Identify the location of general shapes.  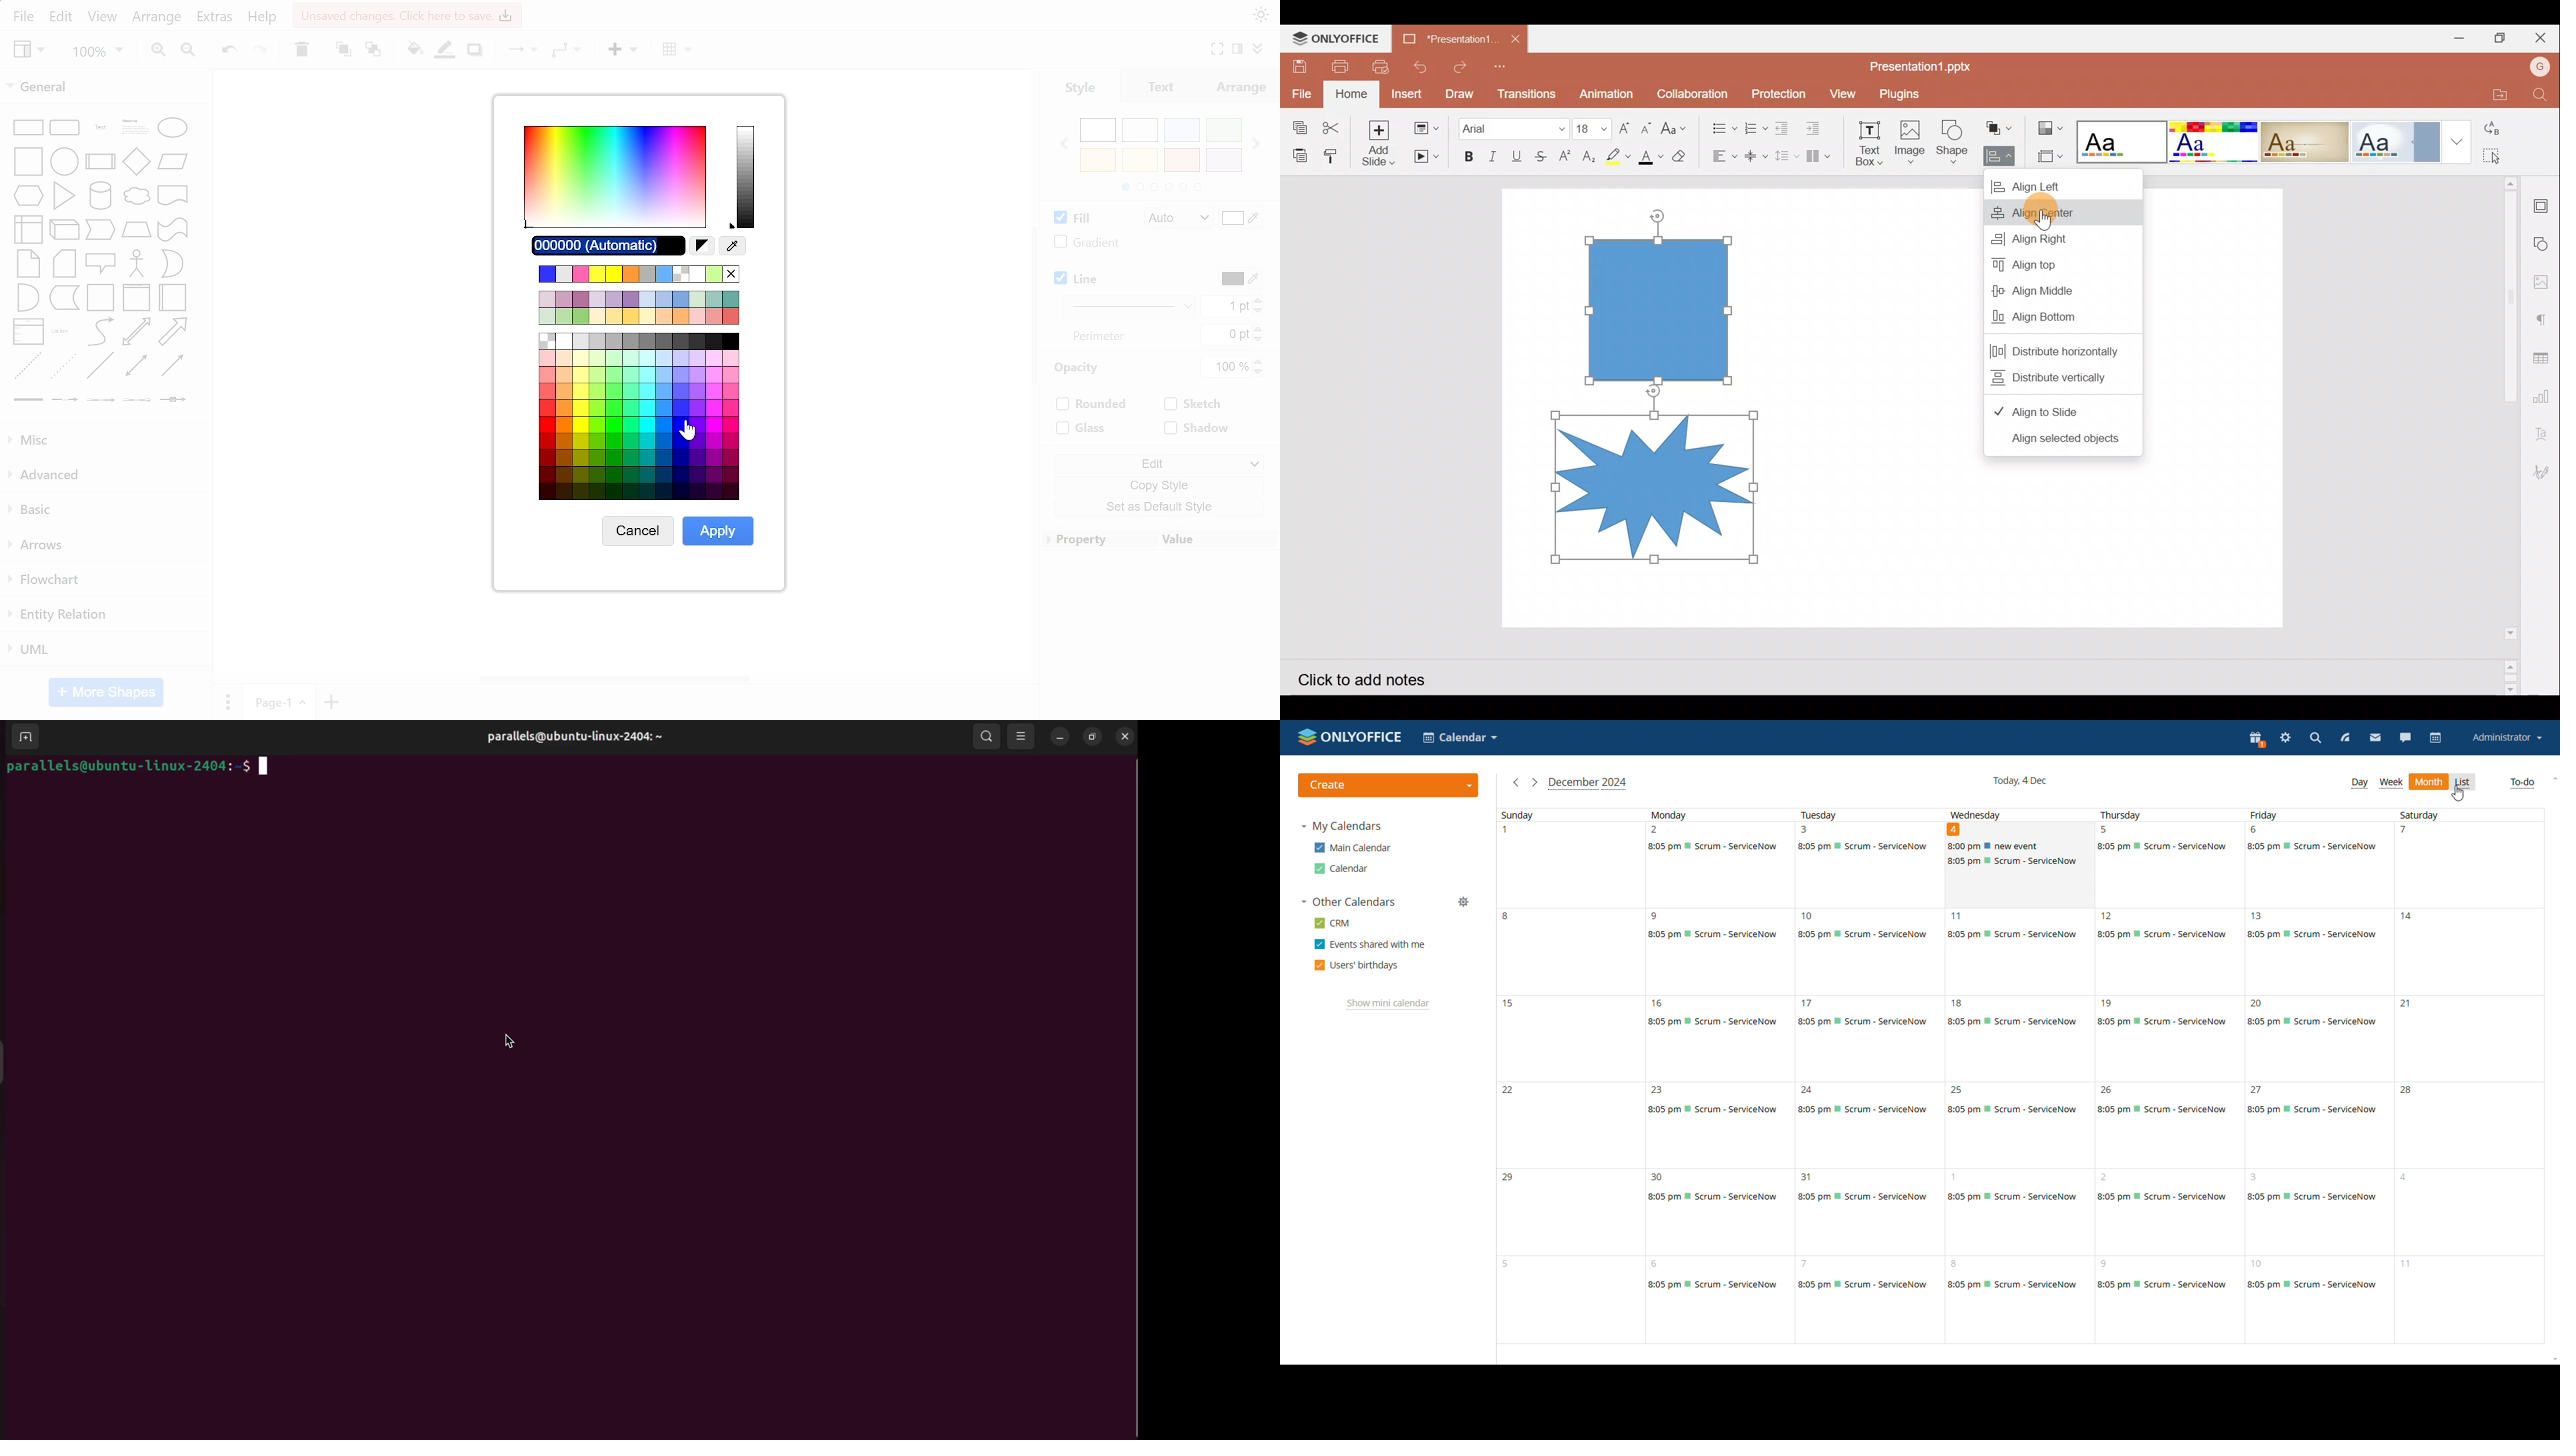
(104, 259).